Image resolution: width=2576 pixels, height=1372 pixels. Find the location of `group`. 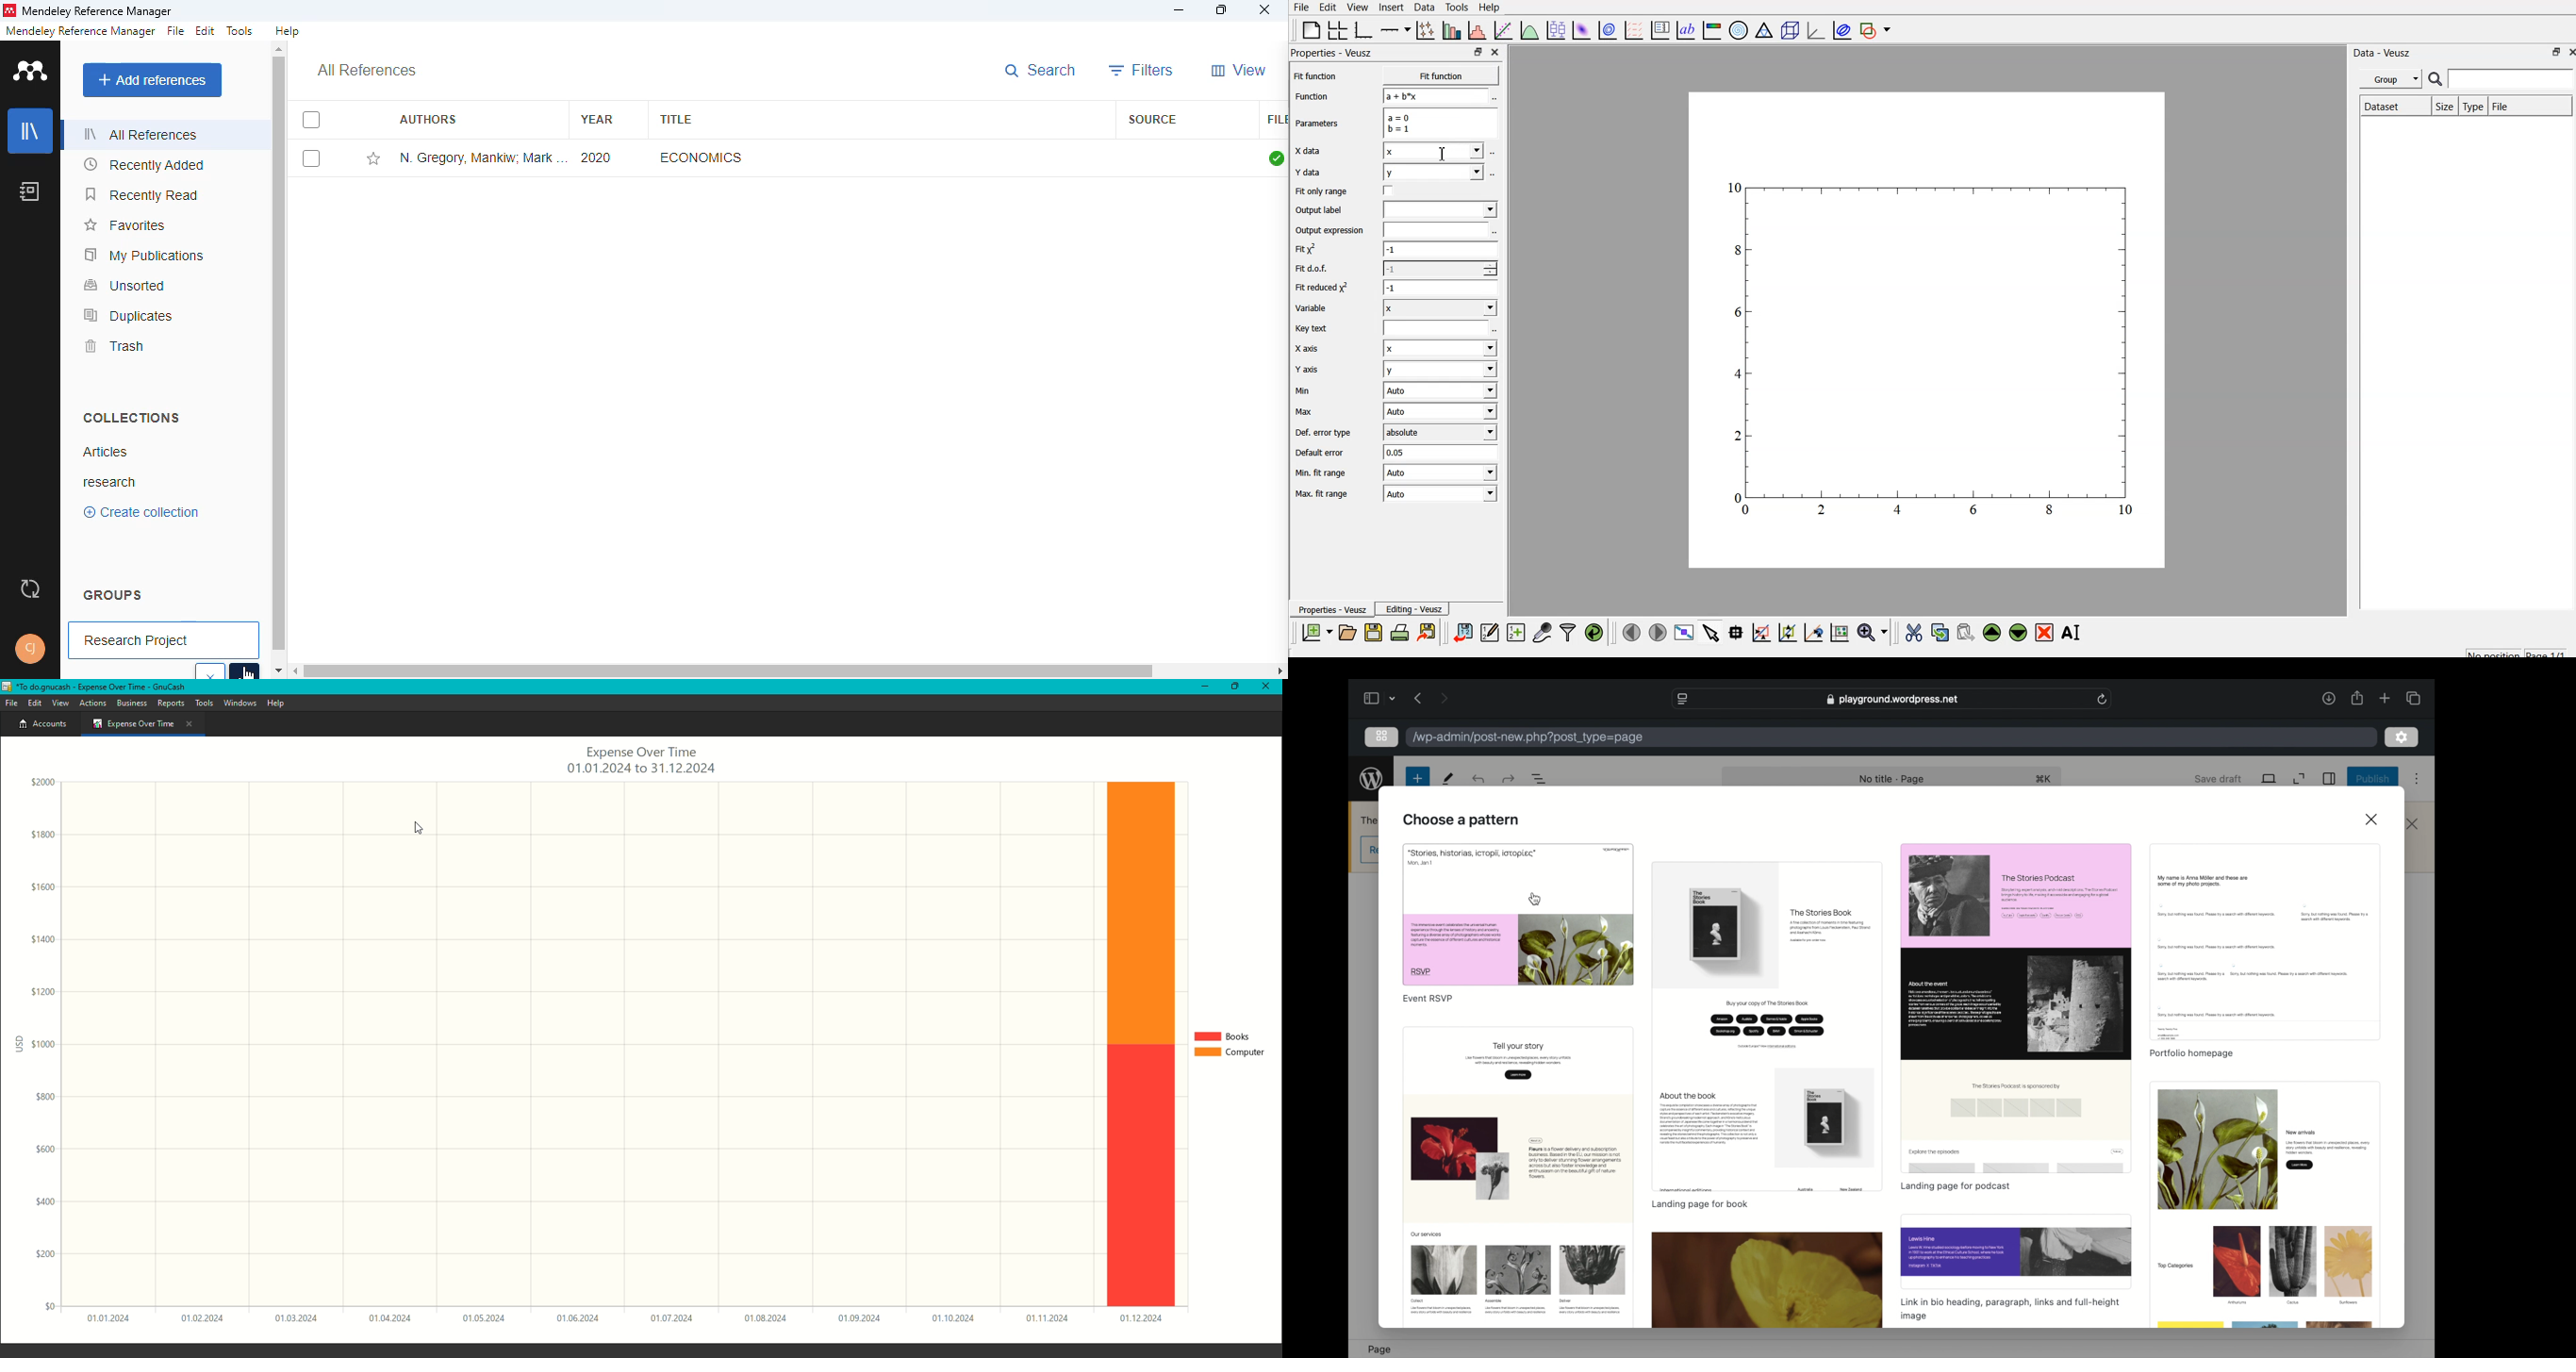

group is located at coordinates (2392, 79).